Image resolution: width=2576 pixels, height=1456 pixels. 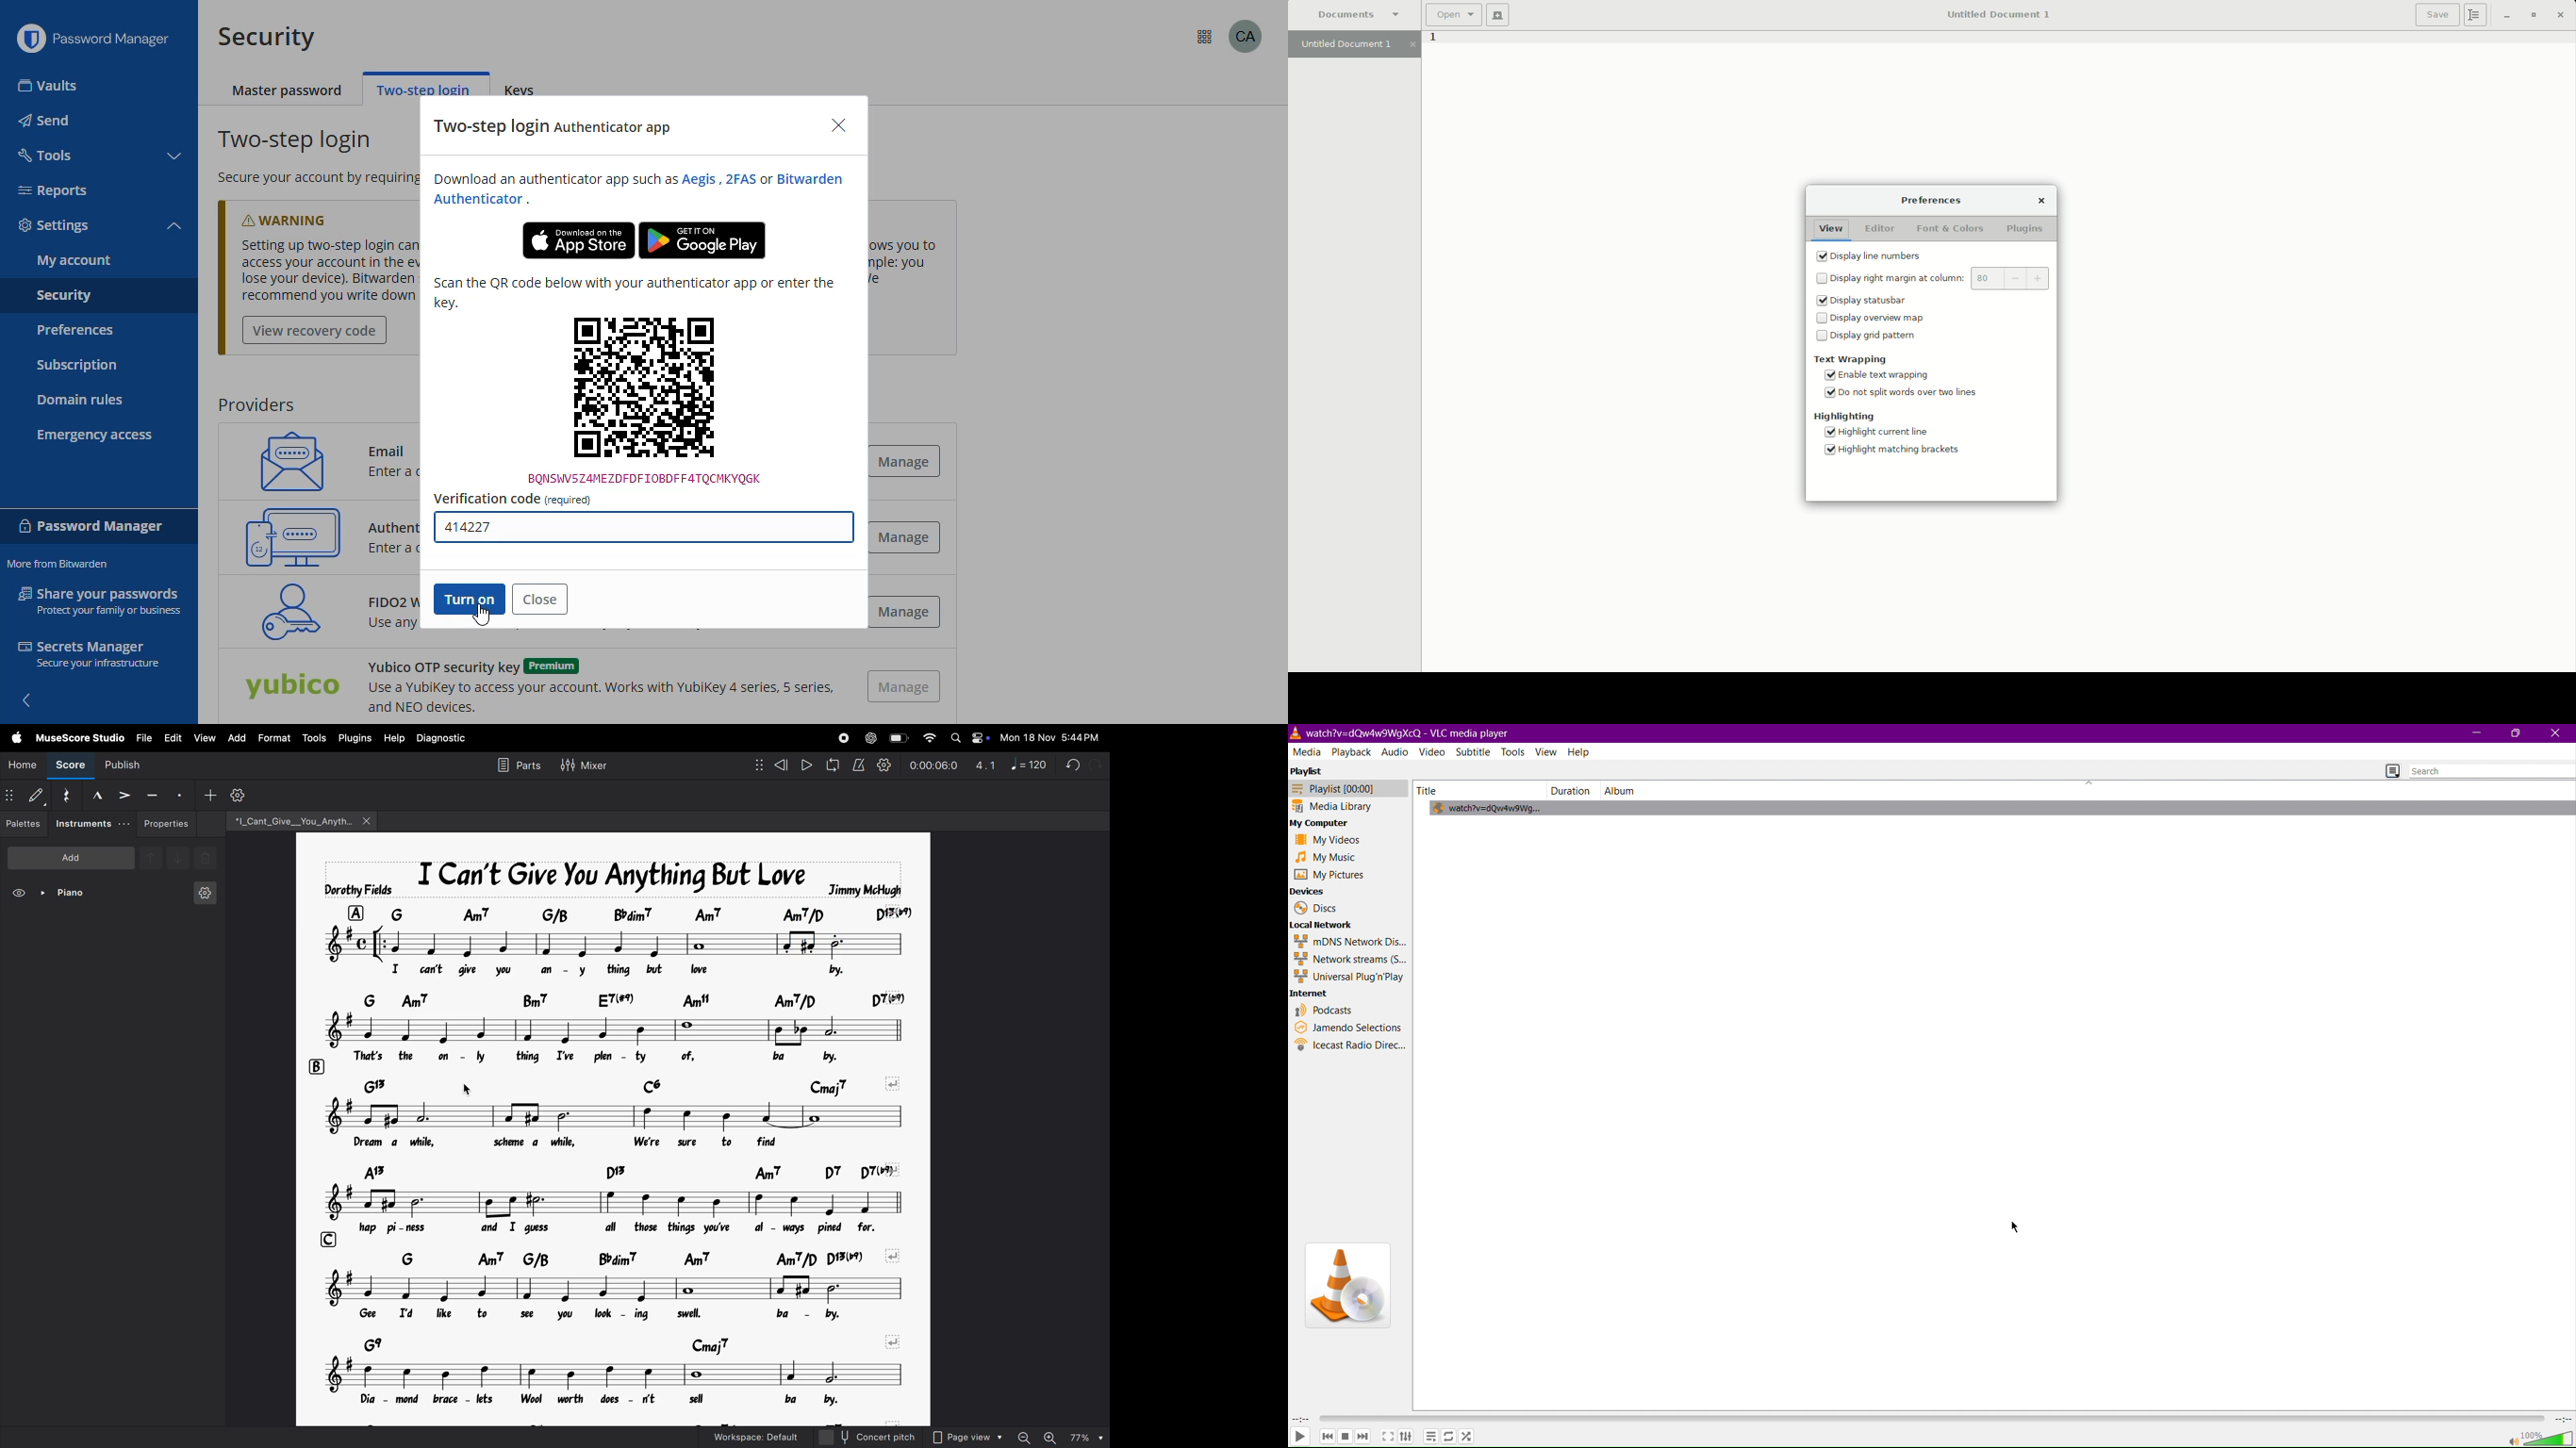 What do you see at coordinates (766, 180) in the screenshot?
I see `or` at bounding box center [766, 180].